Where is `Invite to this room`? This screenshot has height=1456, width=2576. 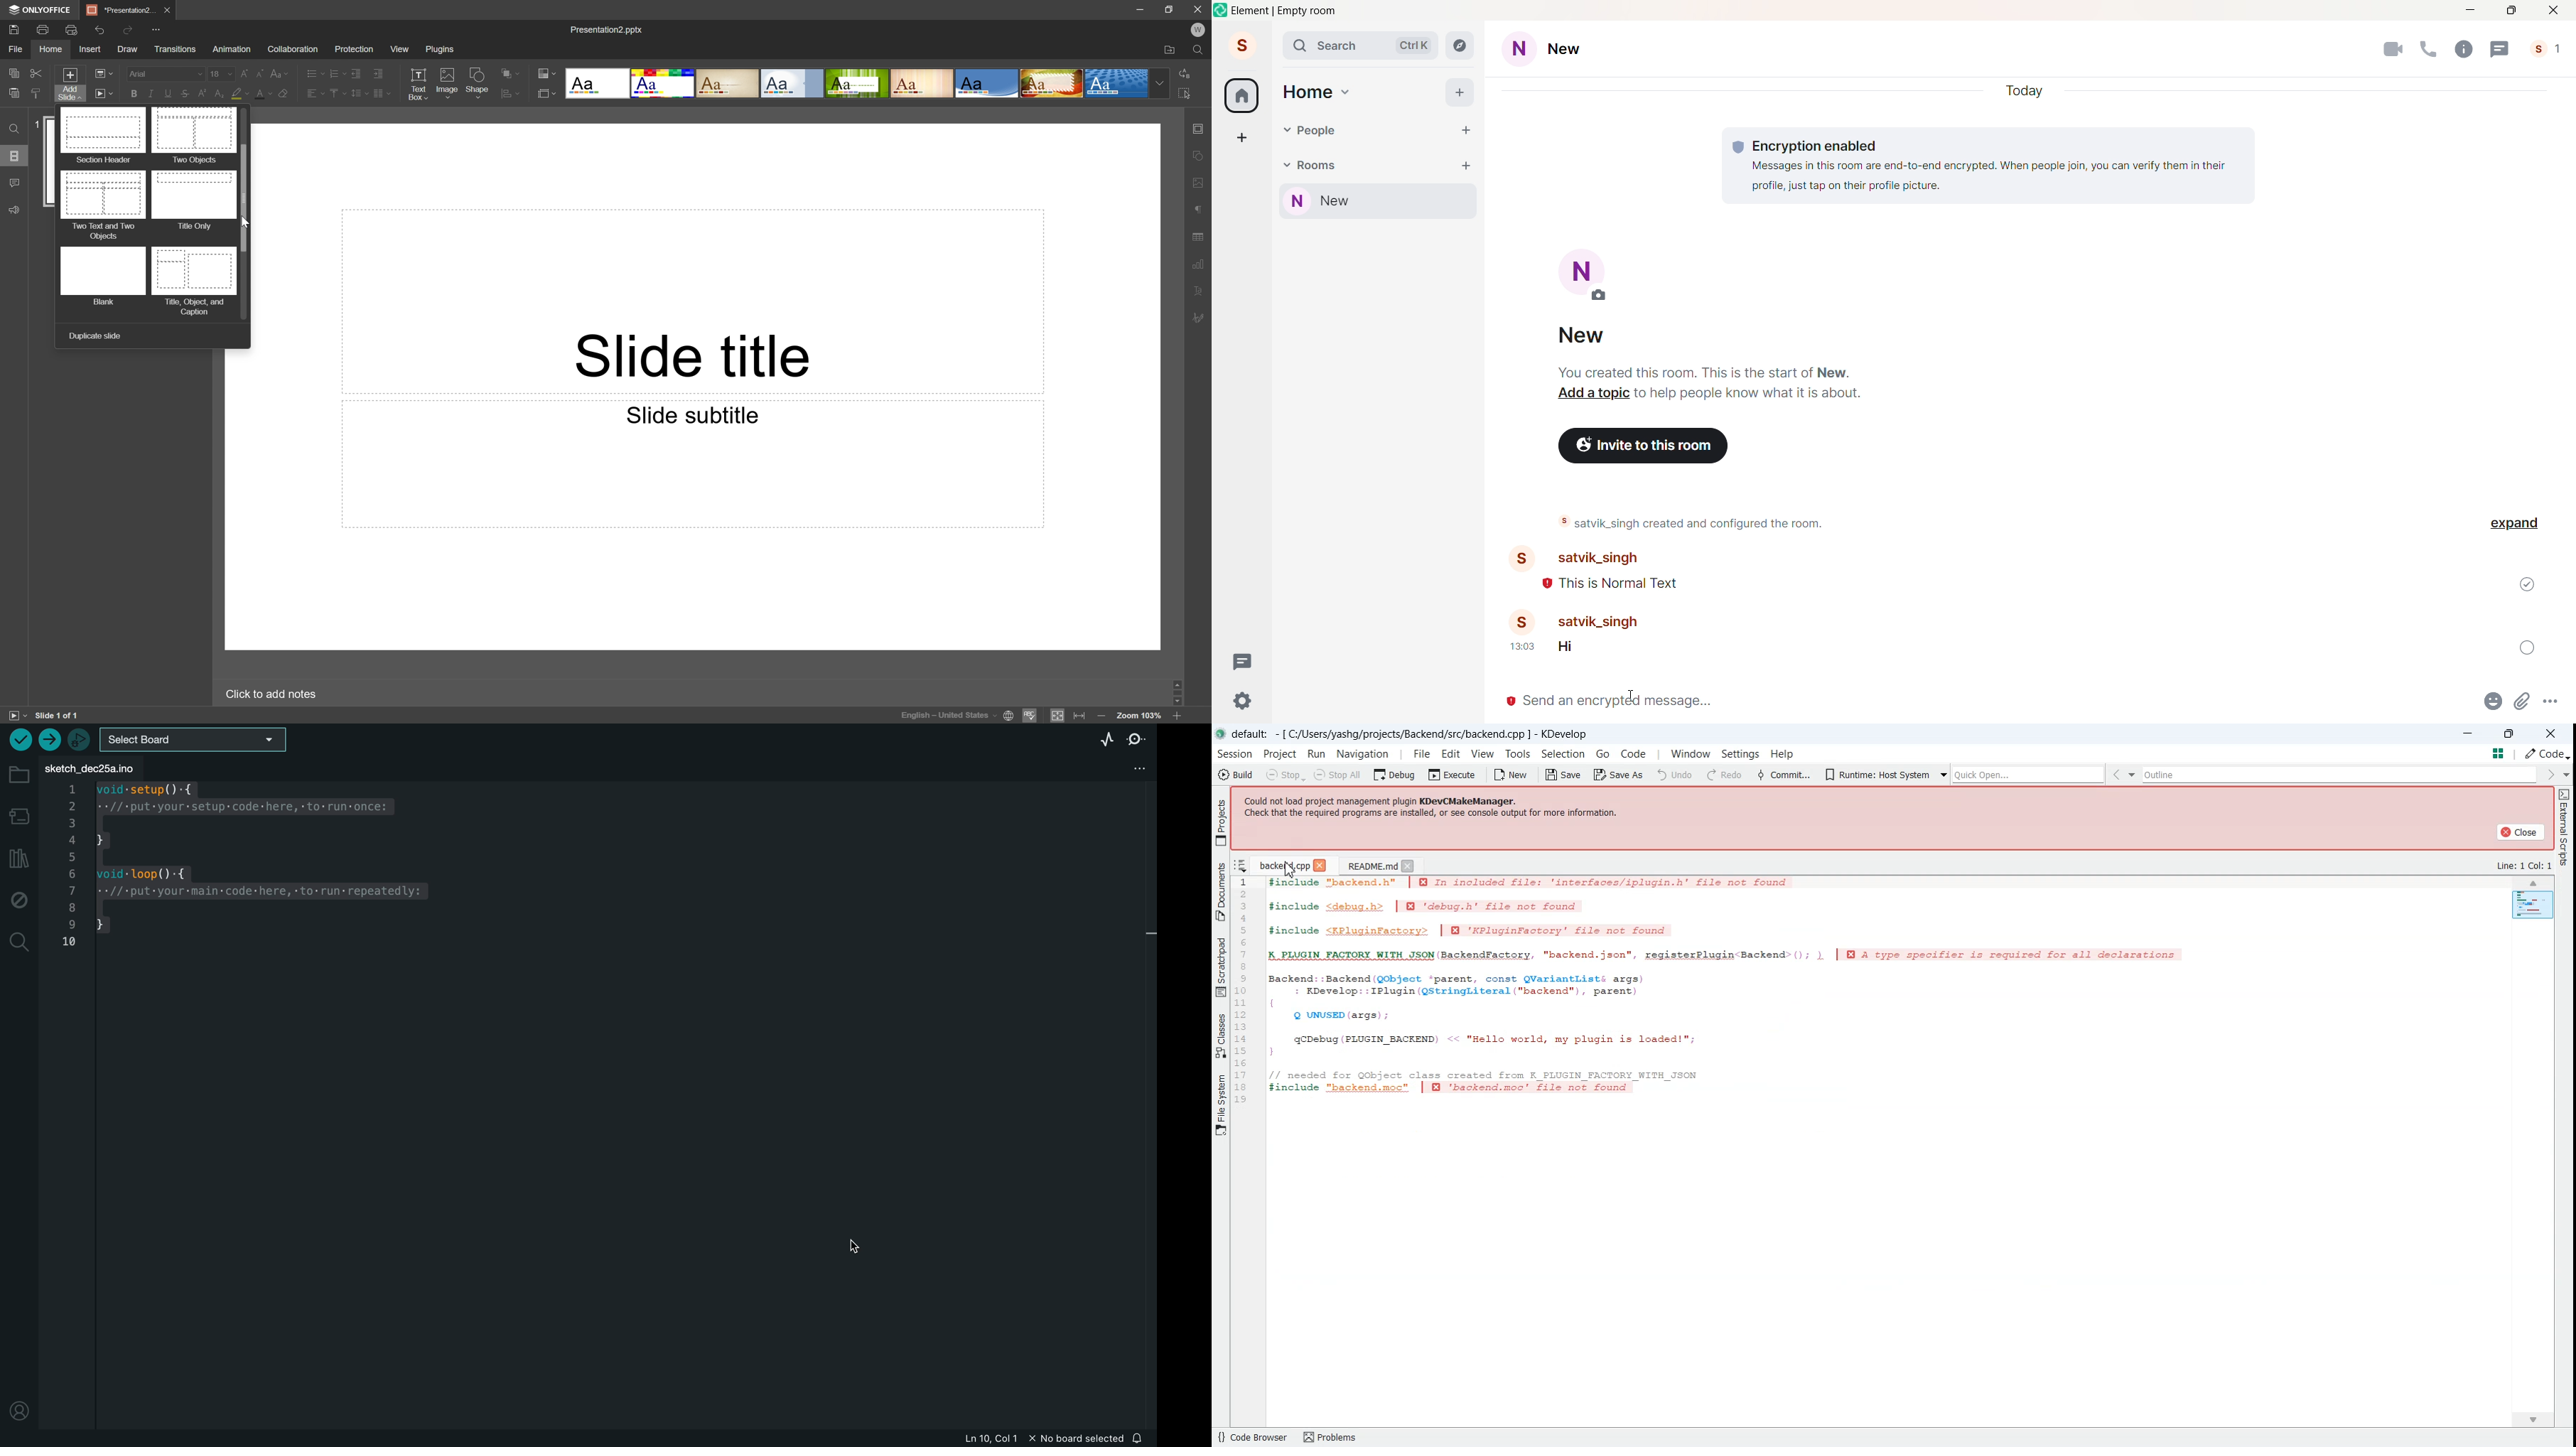 Invite to this room is located at coordinates (1643, 445).